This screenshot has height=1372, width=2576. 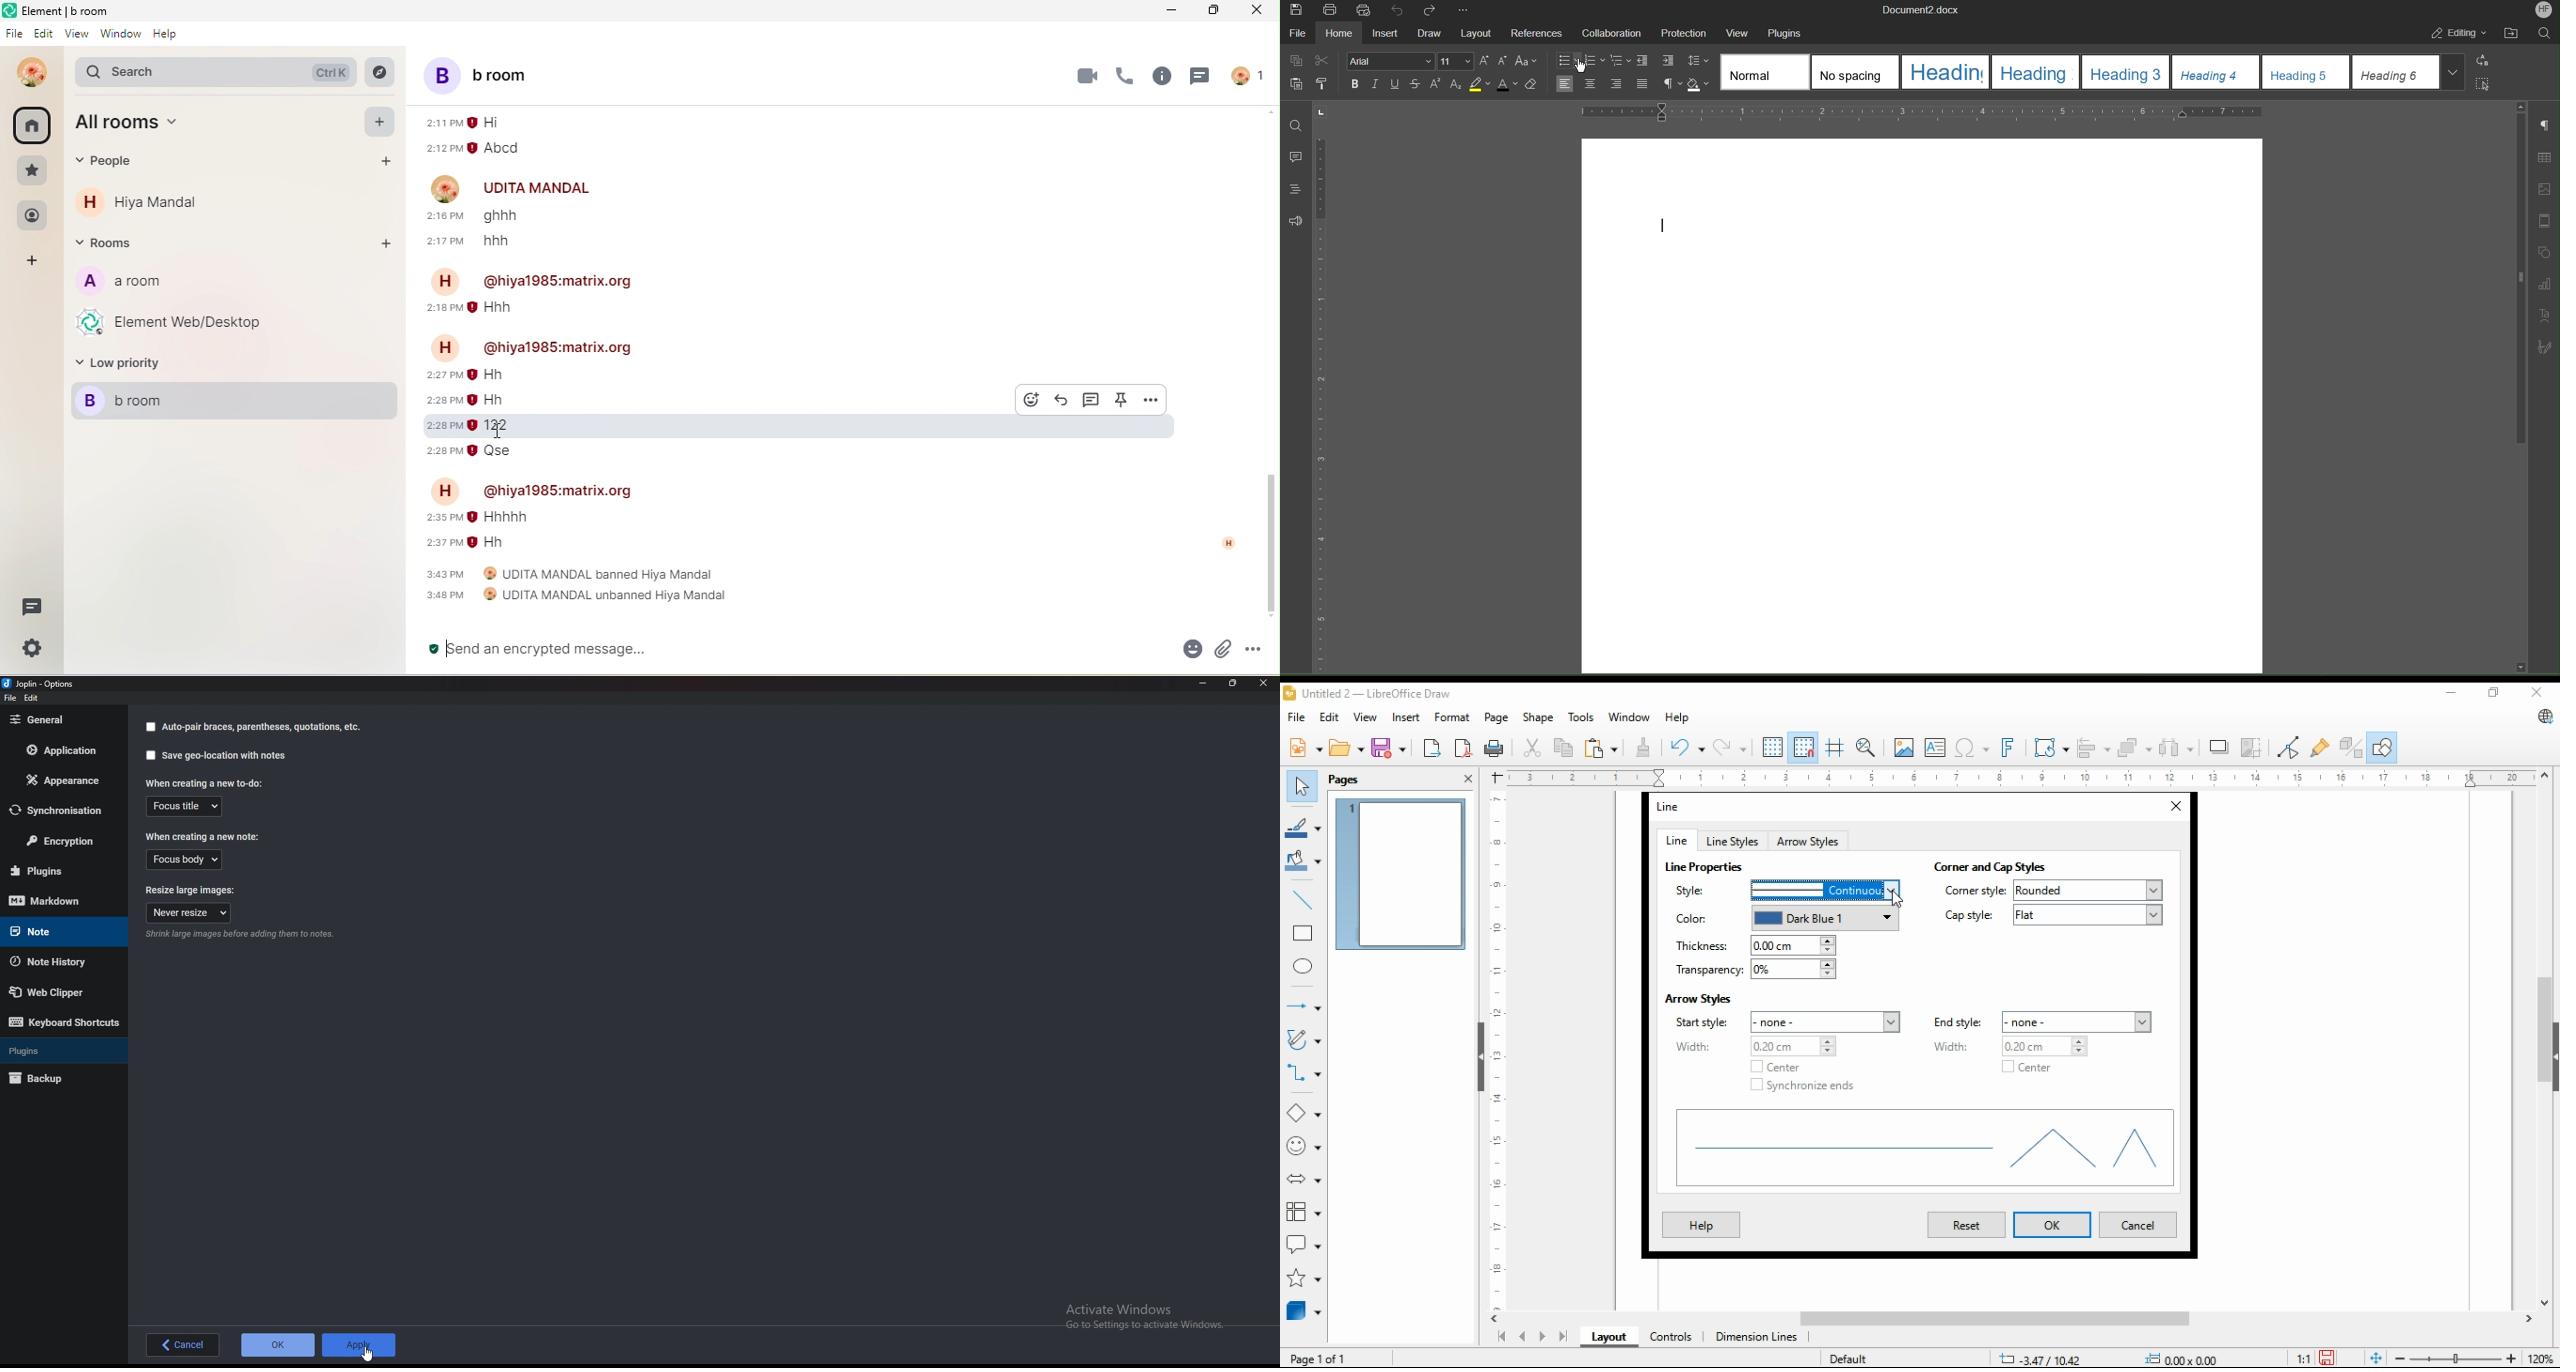 I want to click on line style, so click(x=1783, y=890).